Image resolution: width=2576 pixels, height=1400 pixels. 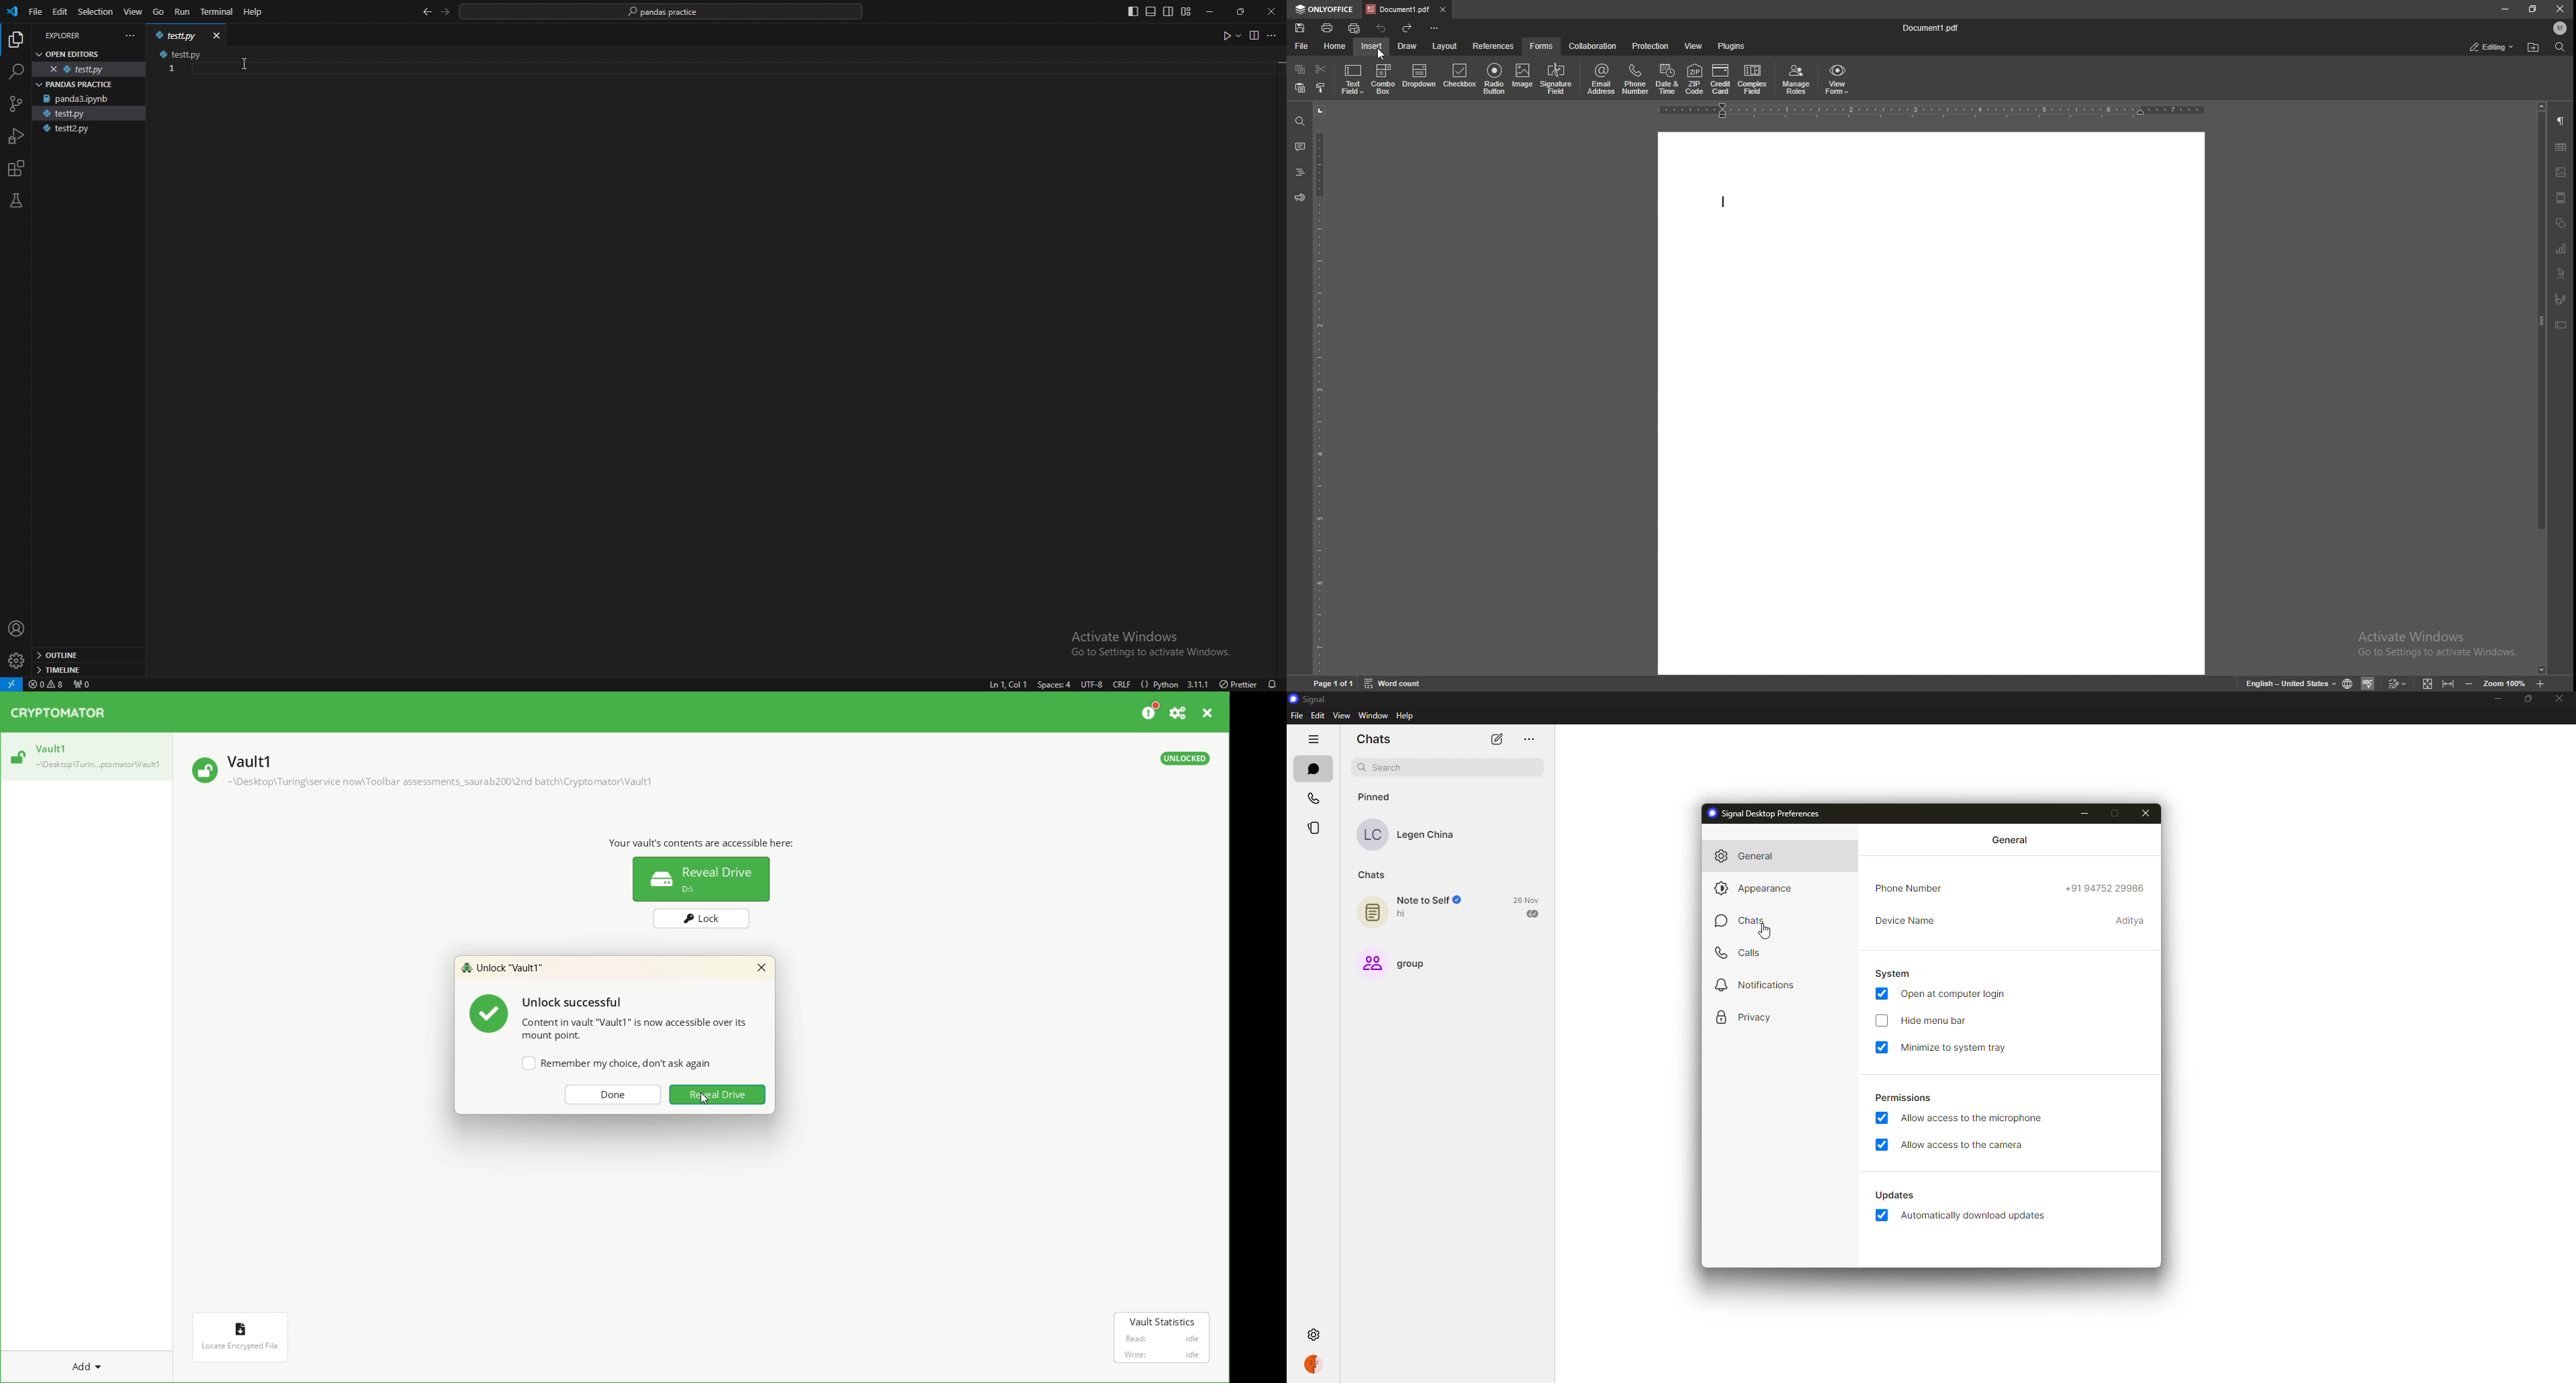 I want to click on combo box, so click(x=1385, y=78).